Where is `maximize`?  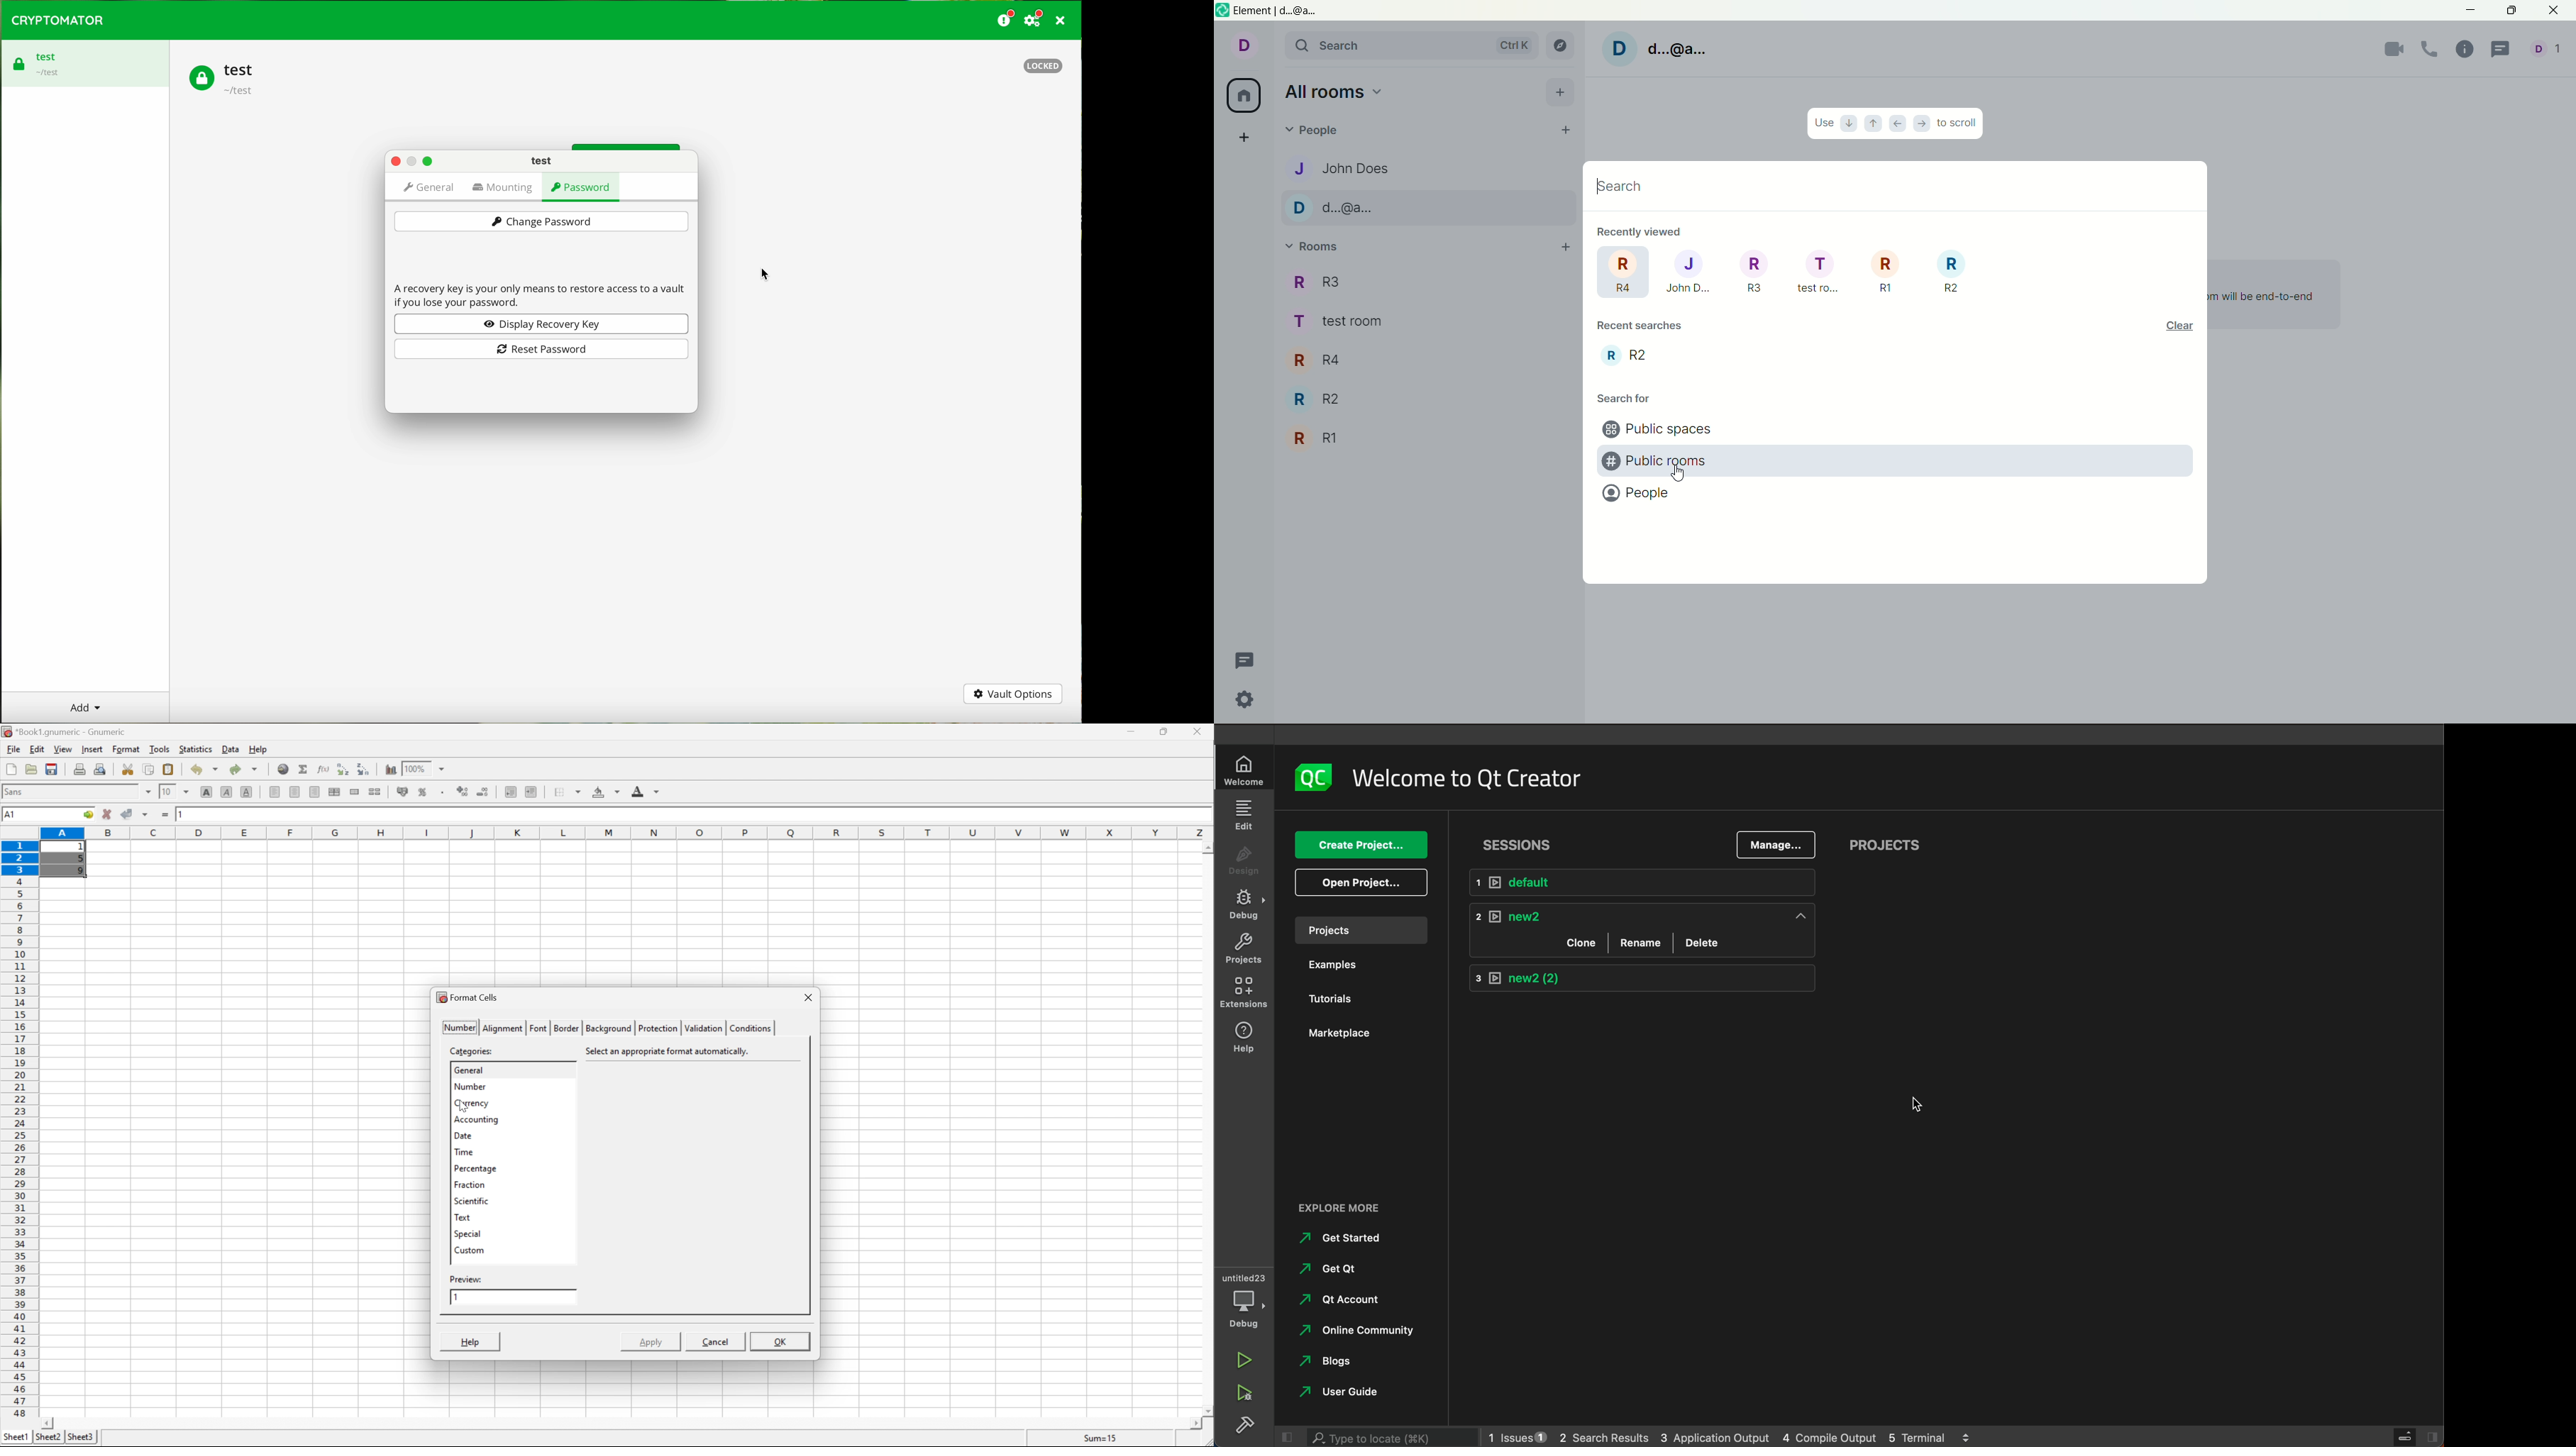
maximize is located at coordinates (2514, 12).